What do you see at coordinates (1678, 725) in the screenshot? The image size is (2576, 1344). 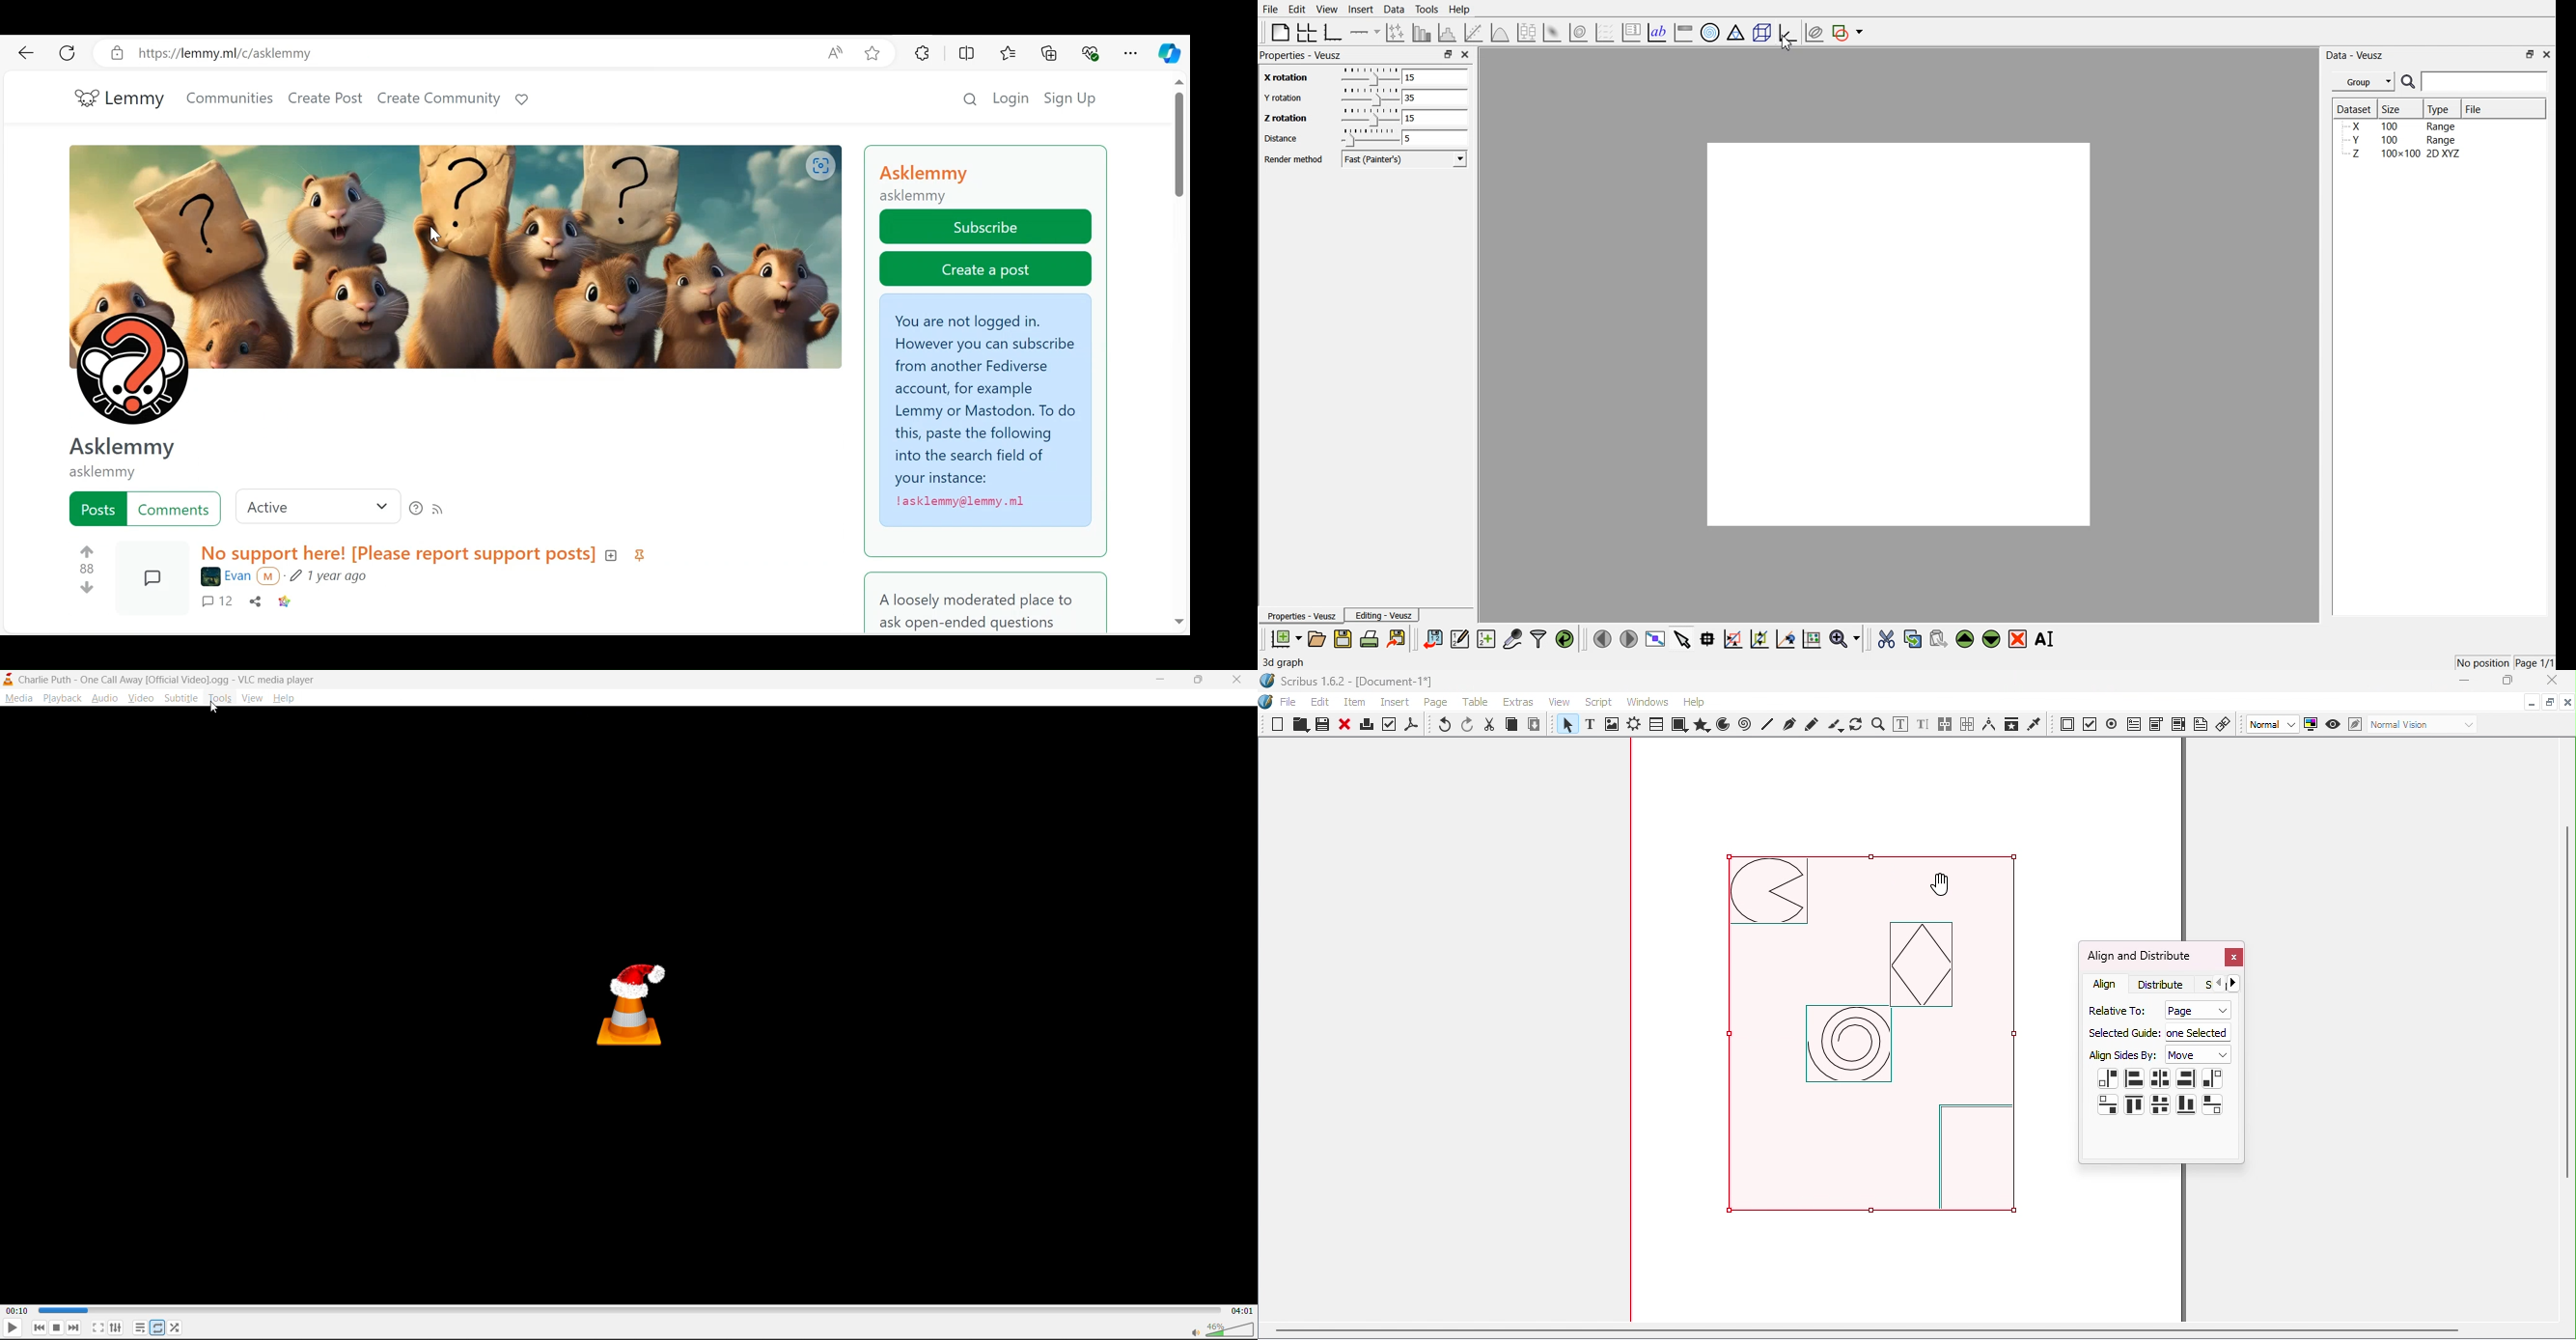 I see `Shapes` at bounding box center [1678, 725].